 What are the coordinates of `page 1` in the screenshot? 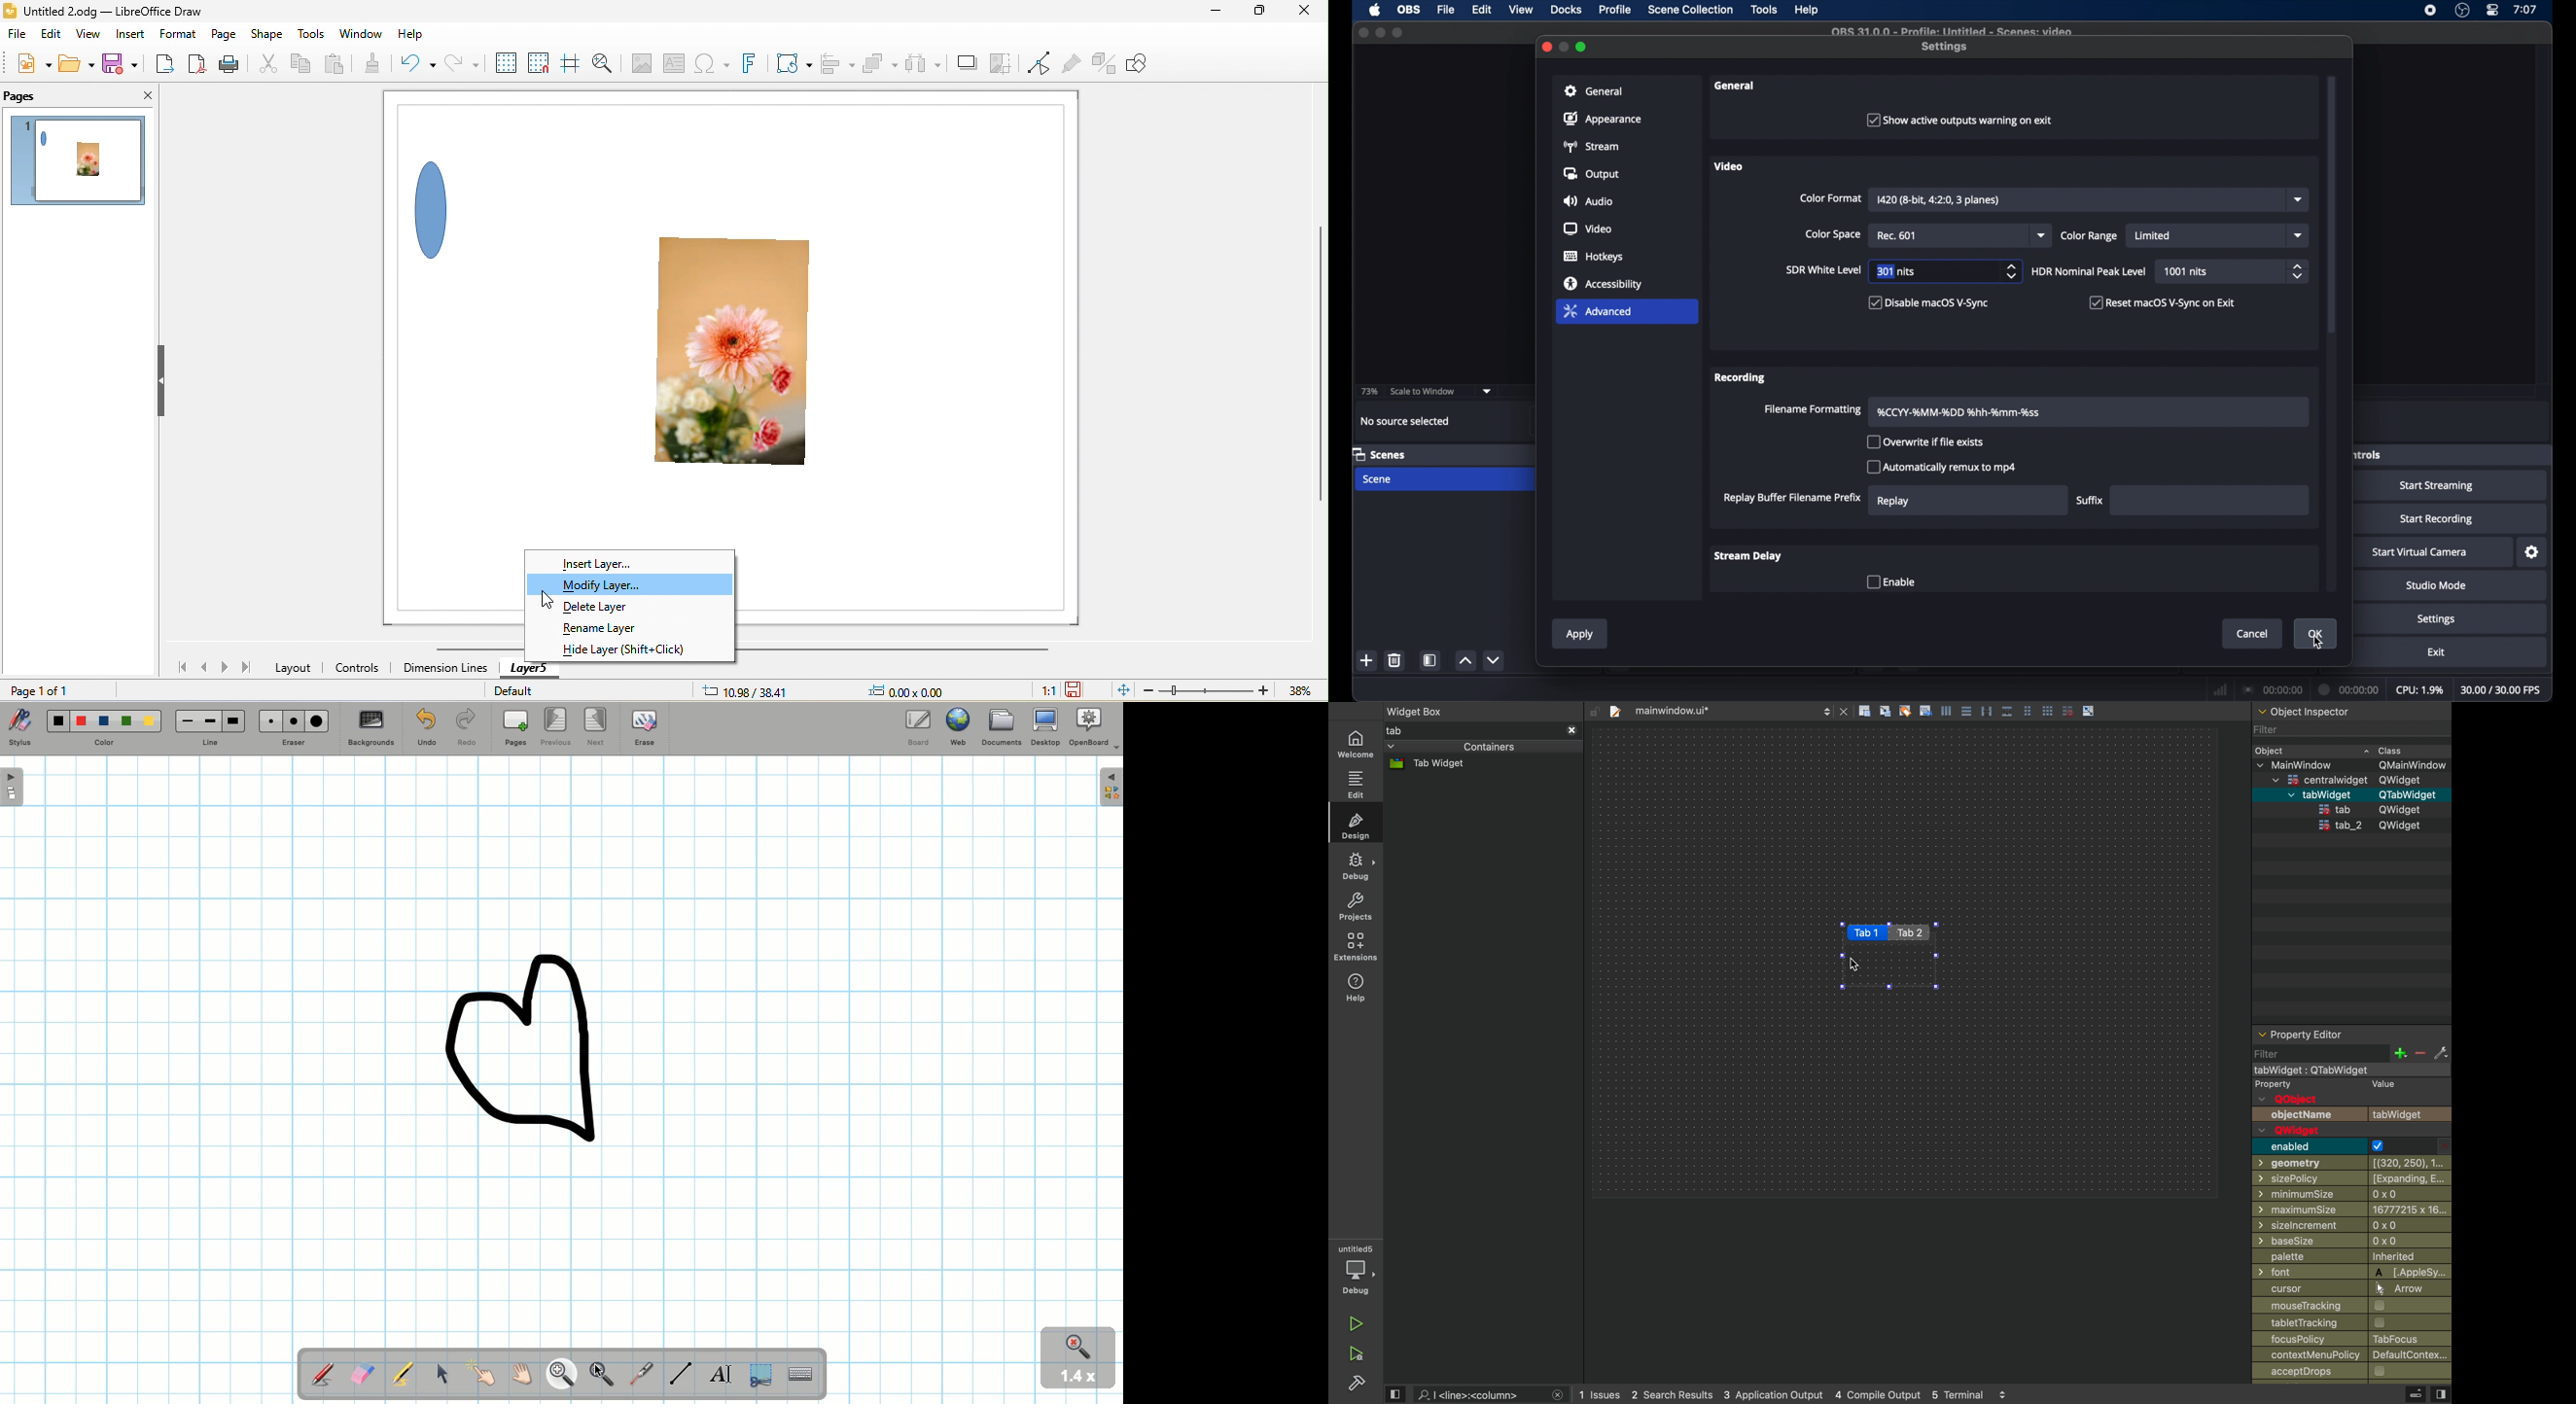 It's located at (82, 164).